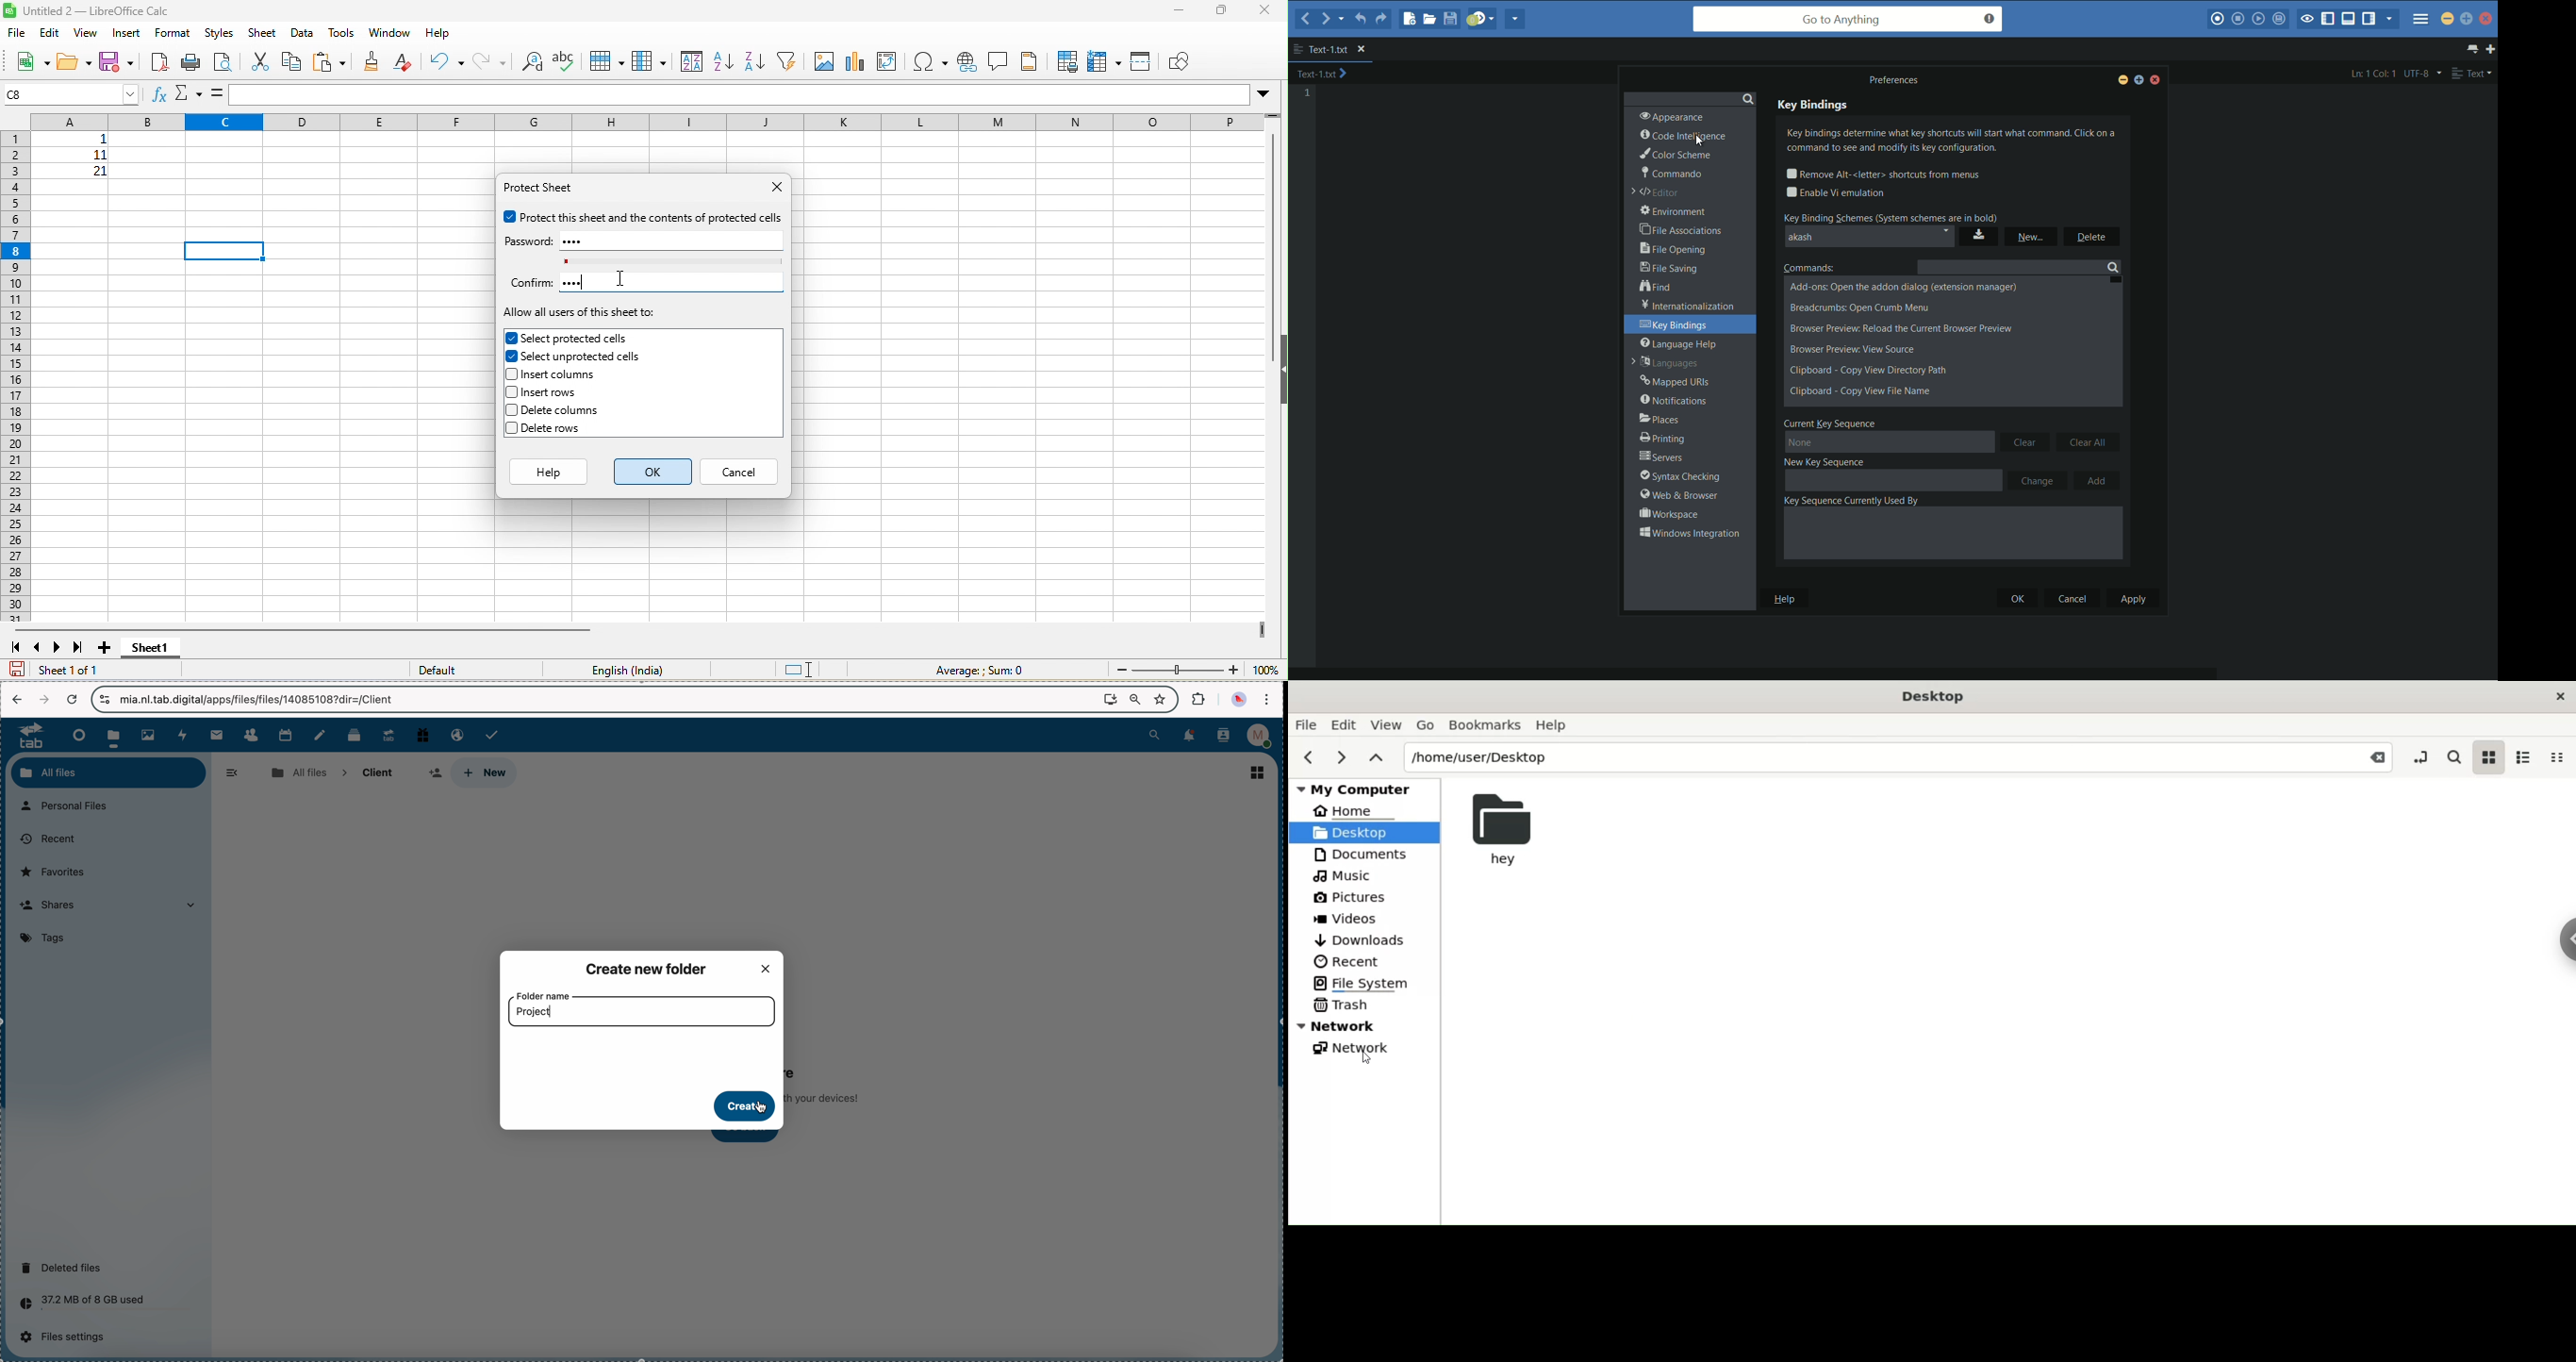  Describe the element at coordinates (285, 734) in the screenshot. I see `calendar` at that location.